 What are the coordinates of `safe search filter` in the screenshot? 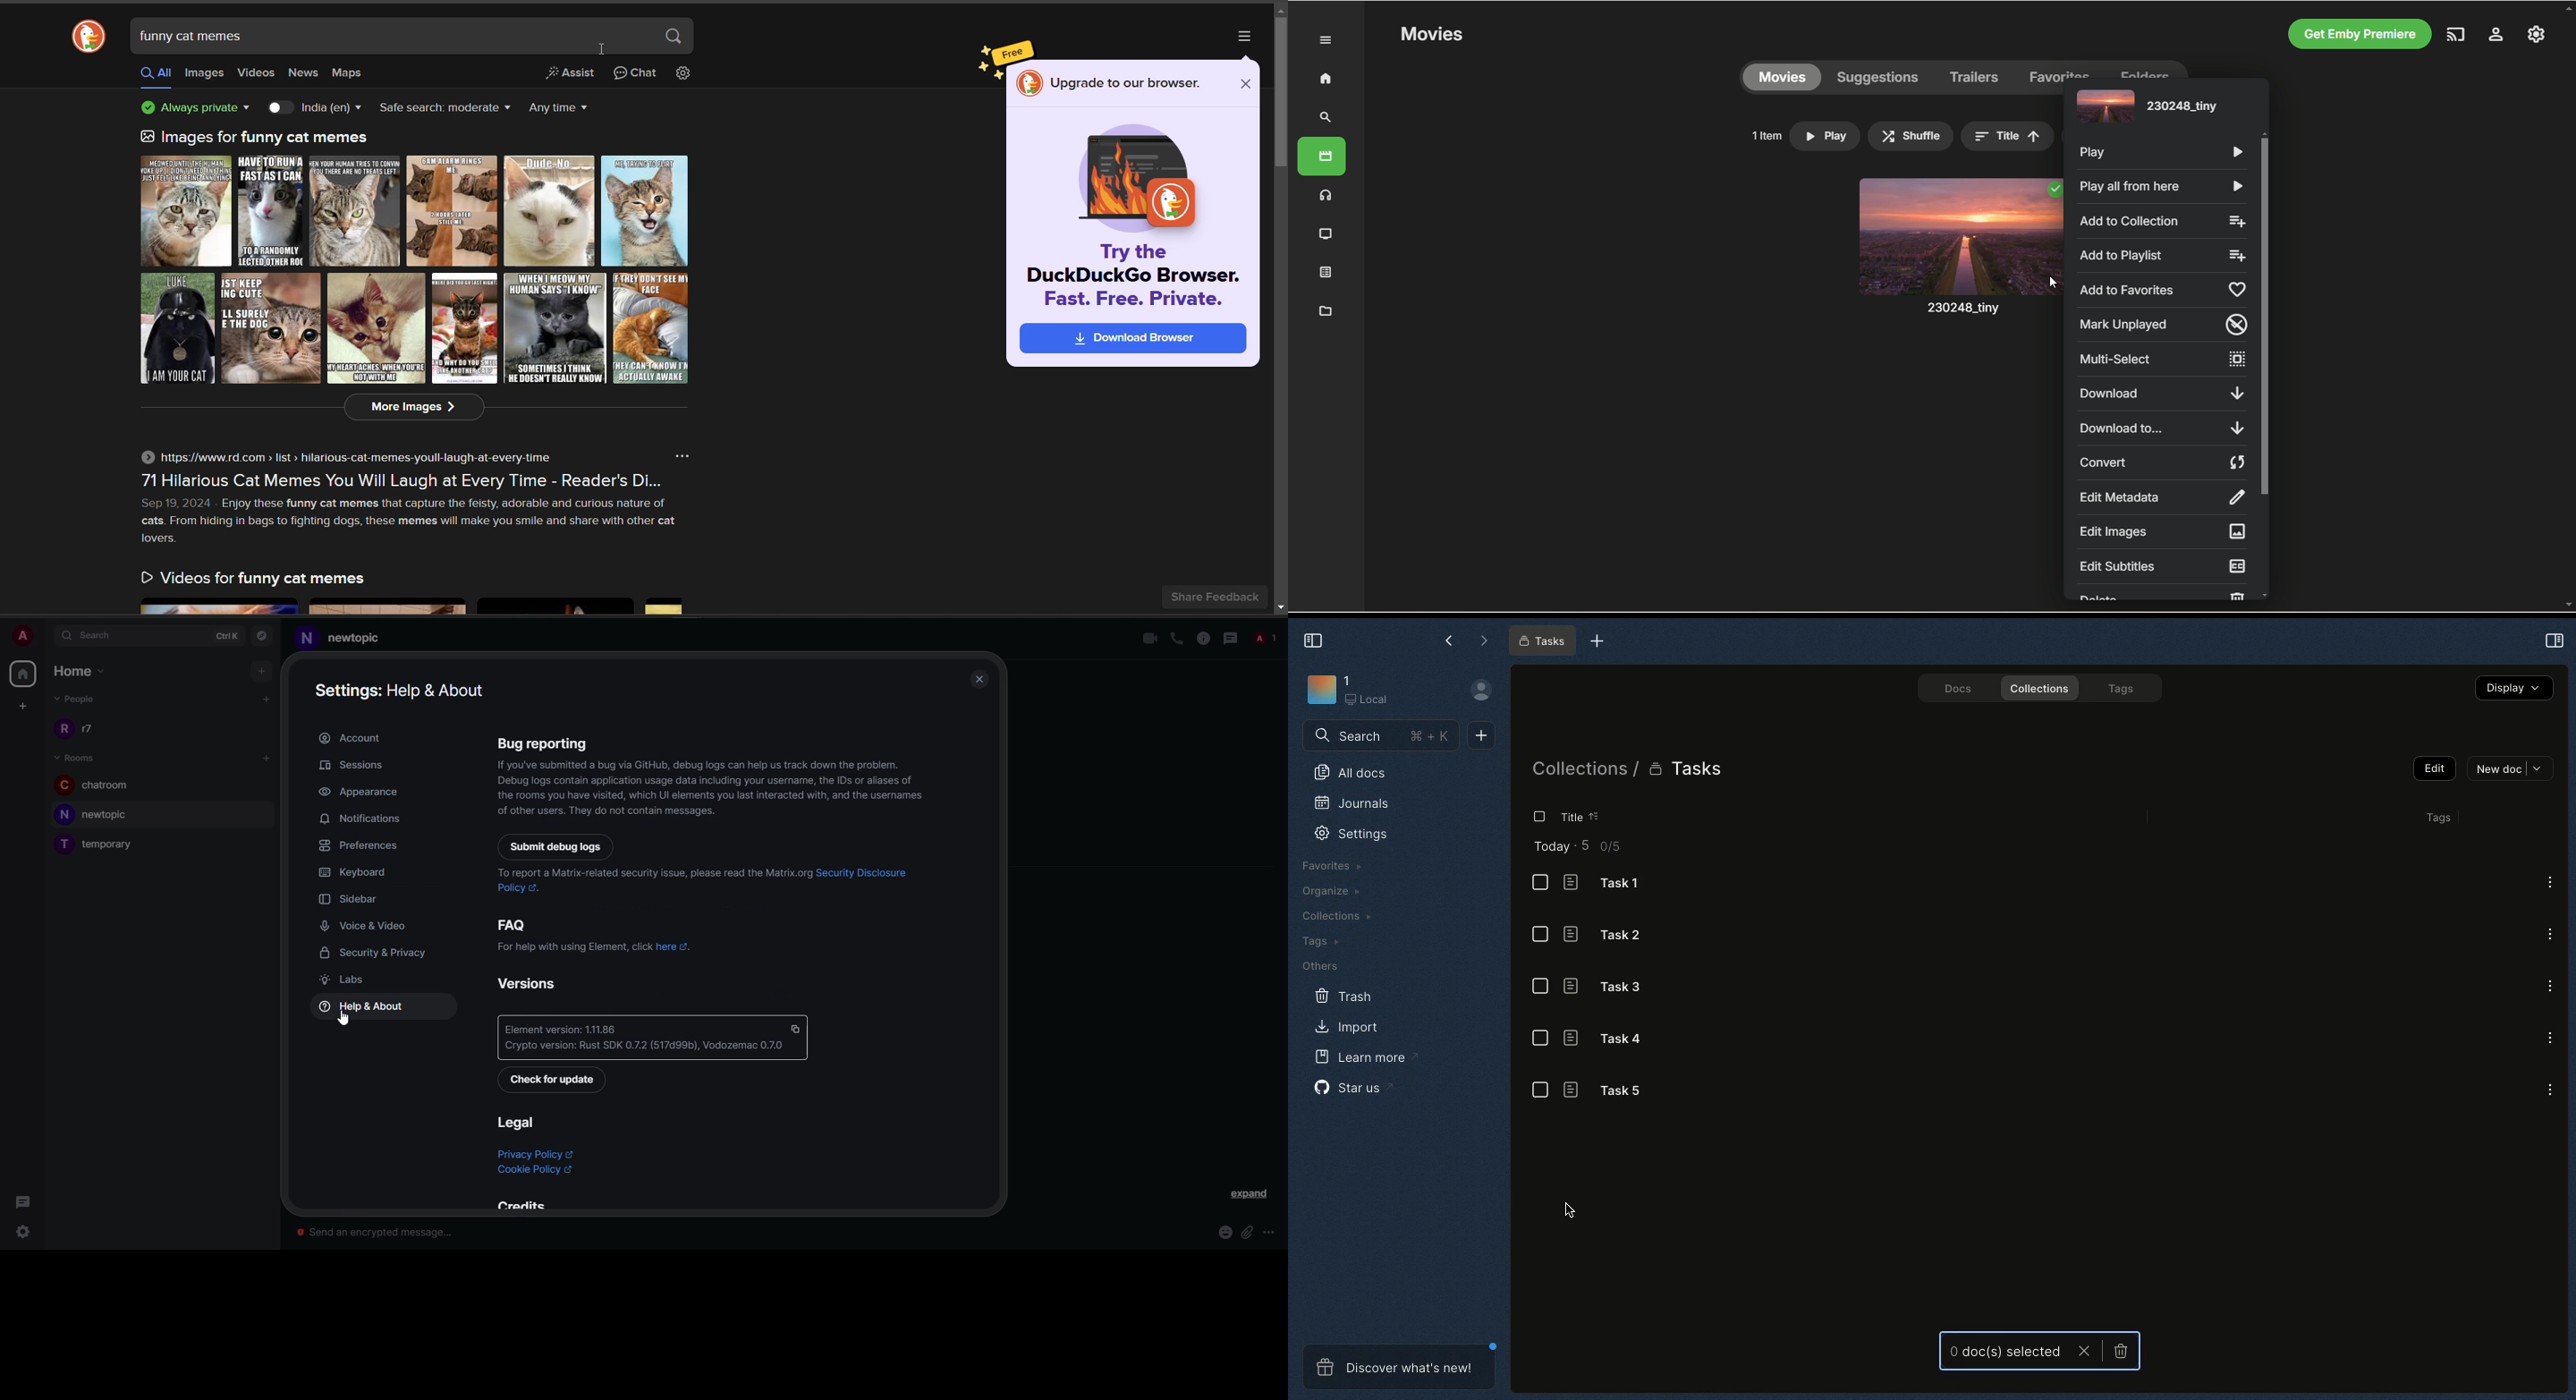 It's located at (442, 109).